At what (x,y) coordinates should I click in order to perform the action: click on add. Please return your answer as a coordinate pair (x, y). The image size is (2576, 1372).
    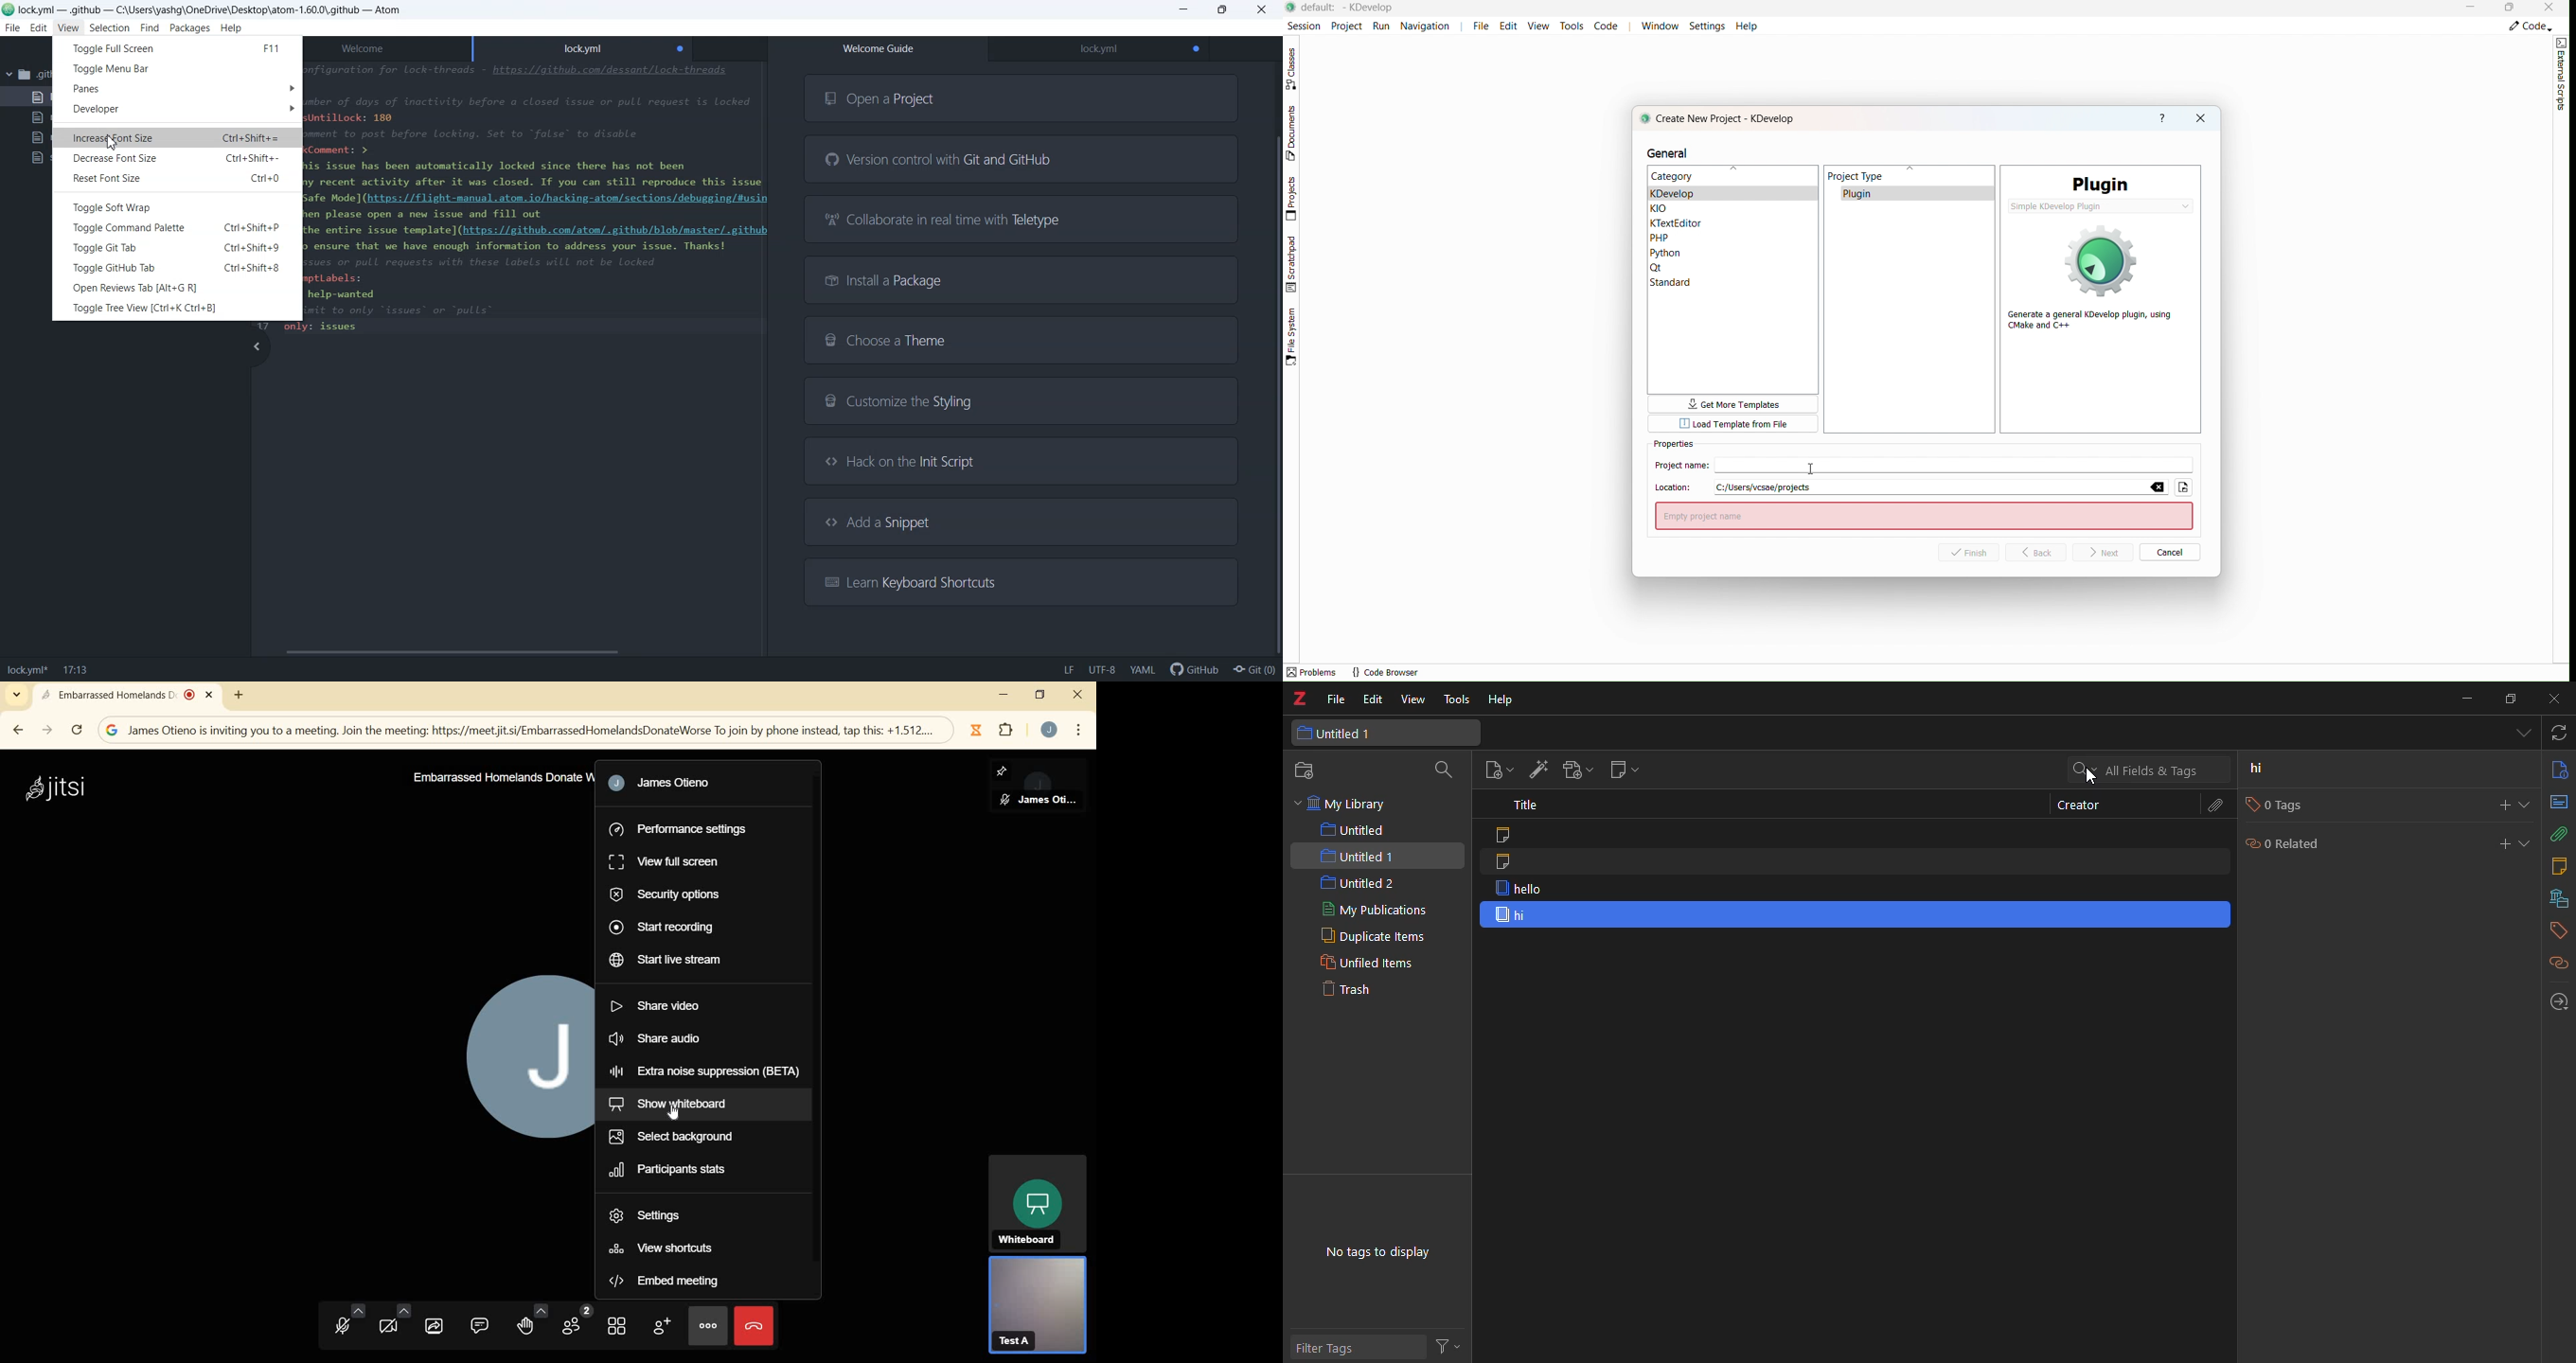
    Looking at the image, I should click on (2499, 843).